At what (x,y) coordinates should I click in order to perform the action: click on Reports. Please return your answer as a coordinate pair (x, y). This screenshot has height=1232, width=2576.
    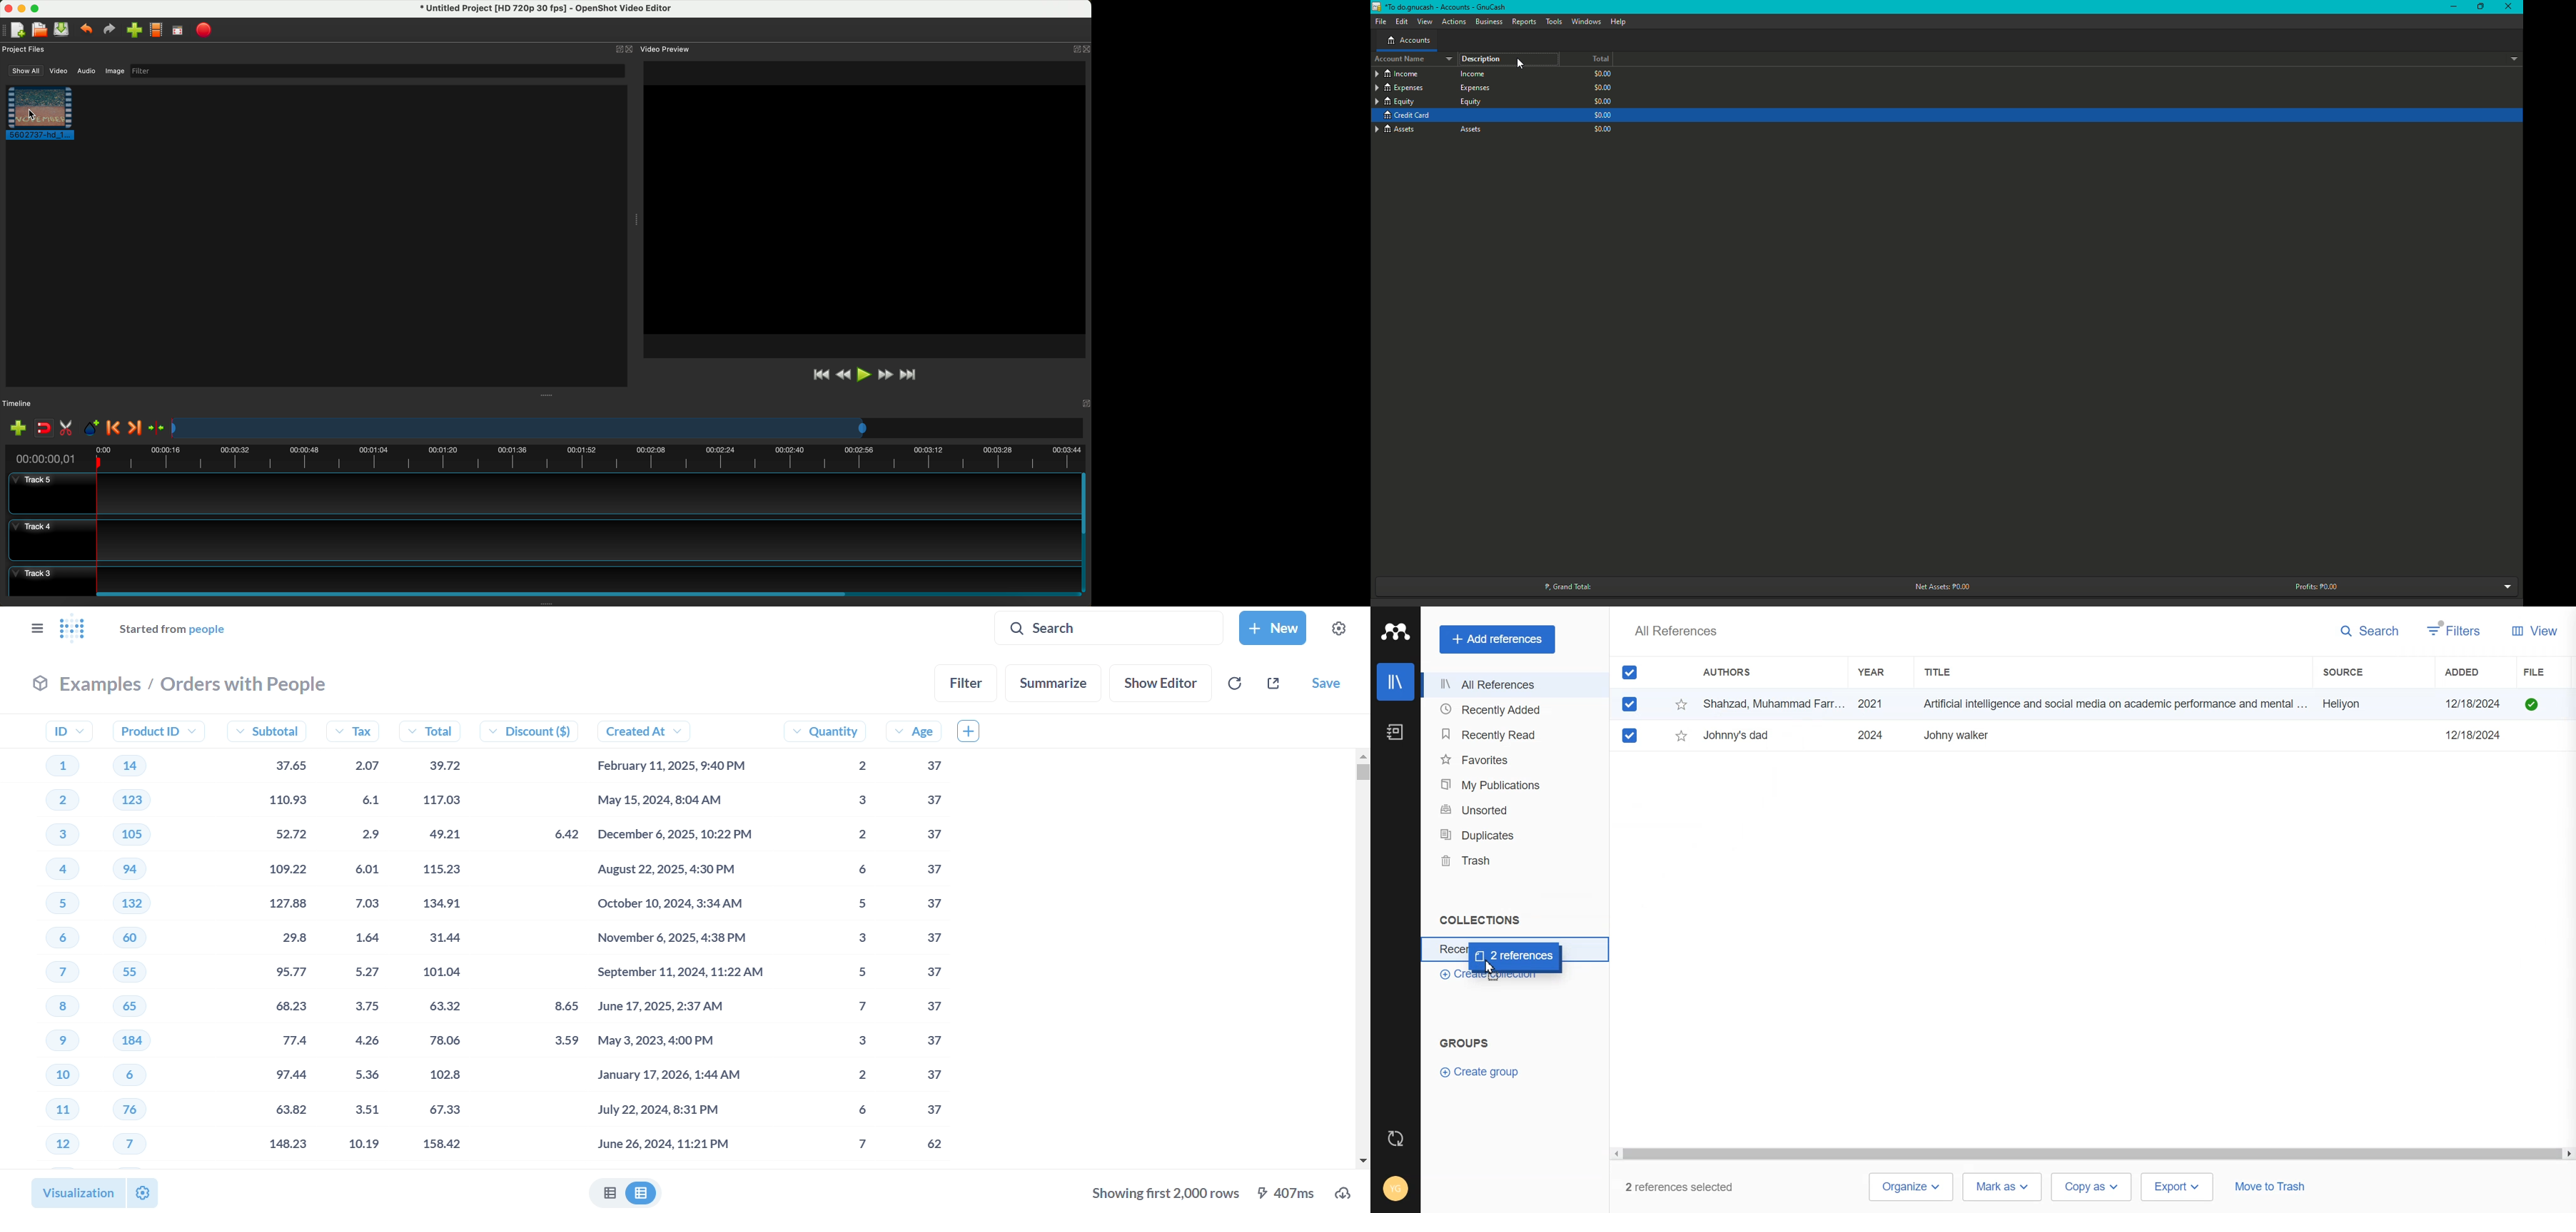
    Looking at the image, I should click on (1524, 21).